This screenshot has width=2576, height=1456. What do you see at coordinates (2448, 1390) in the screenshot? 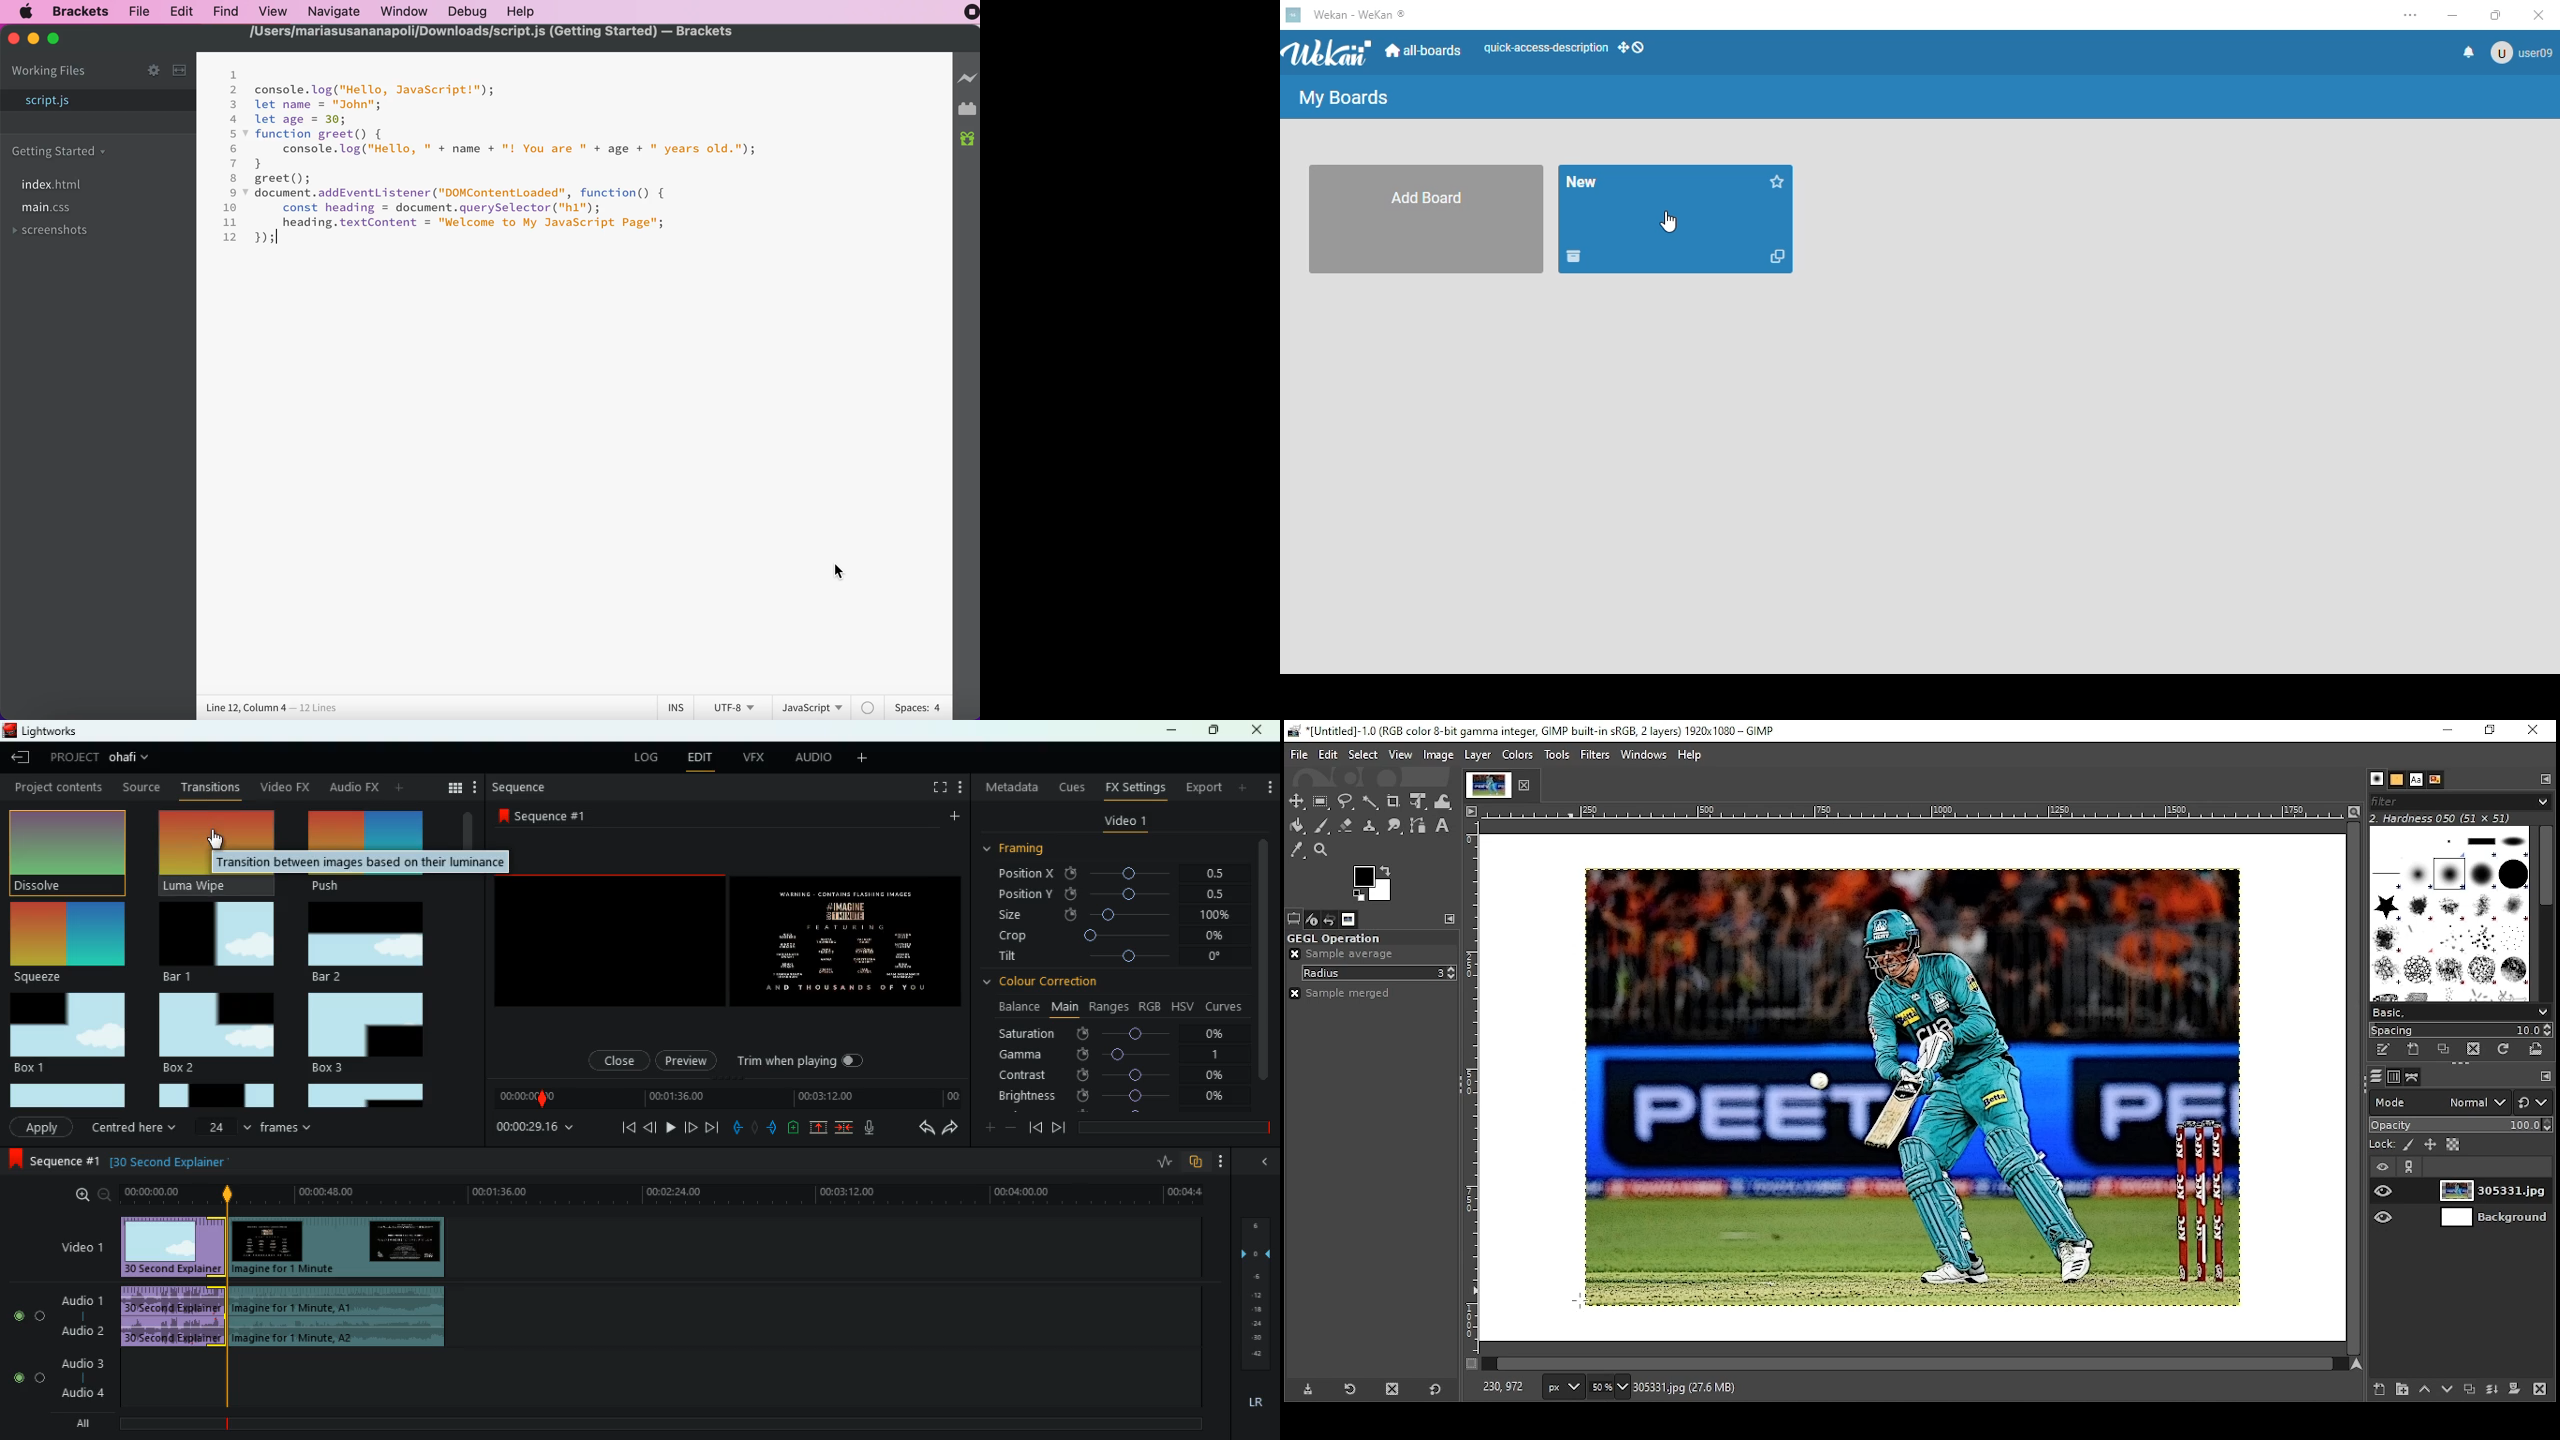
I see `move layer one step down` at bounding box center [2448, 1390].